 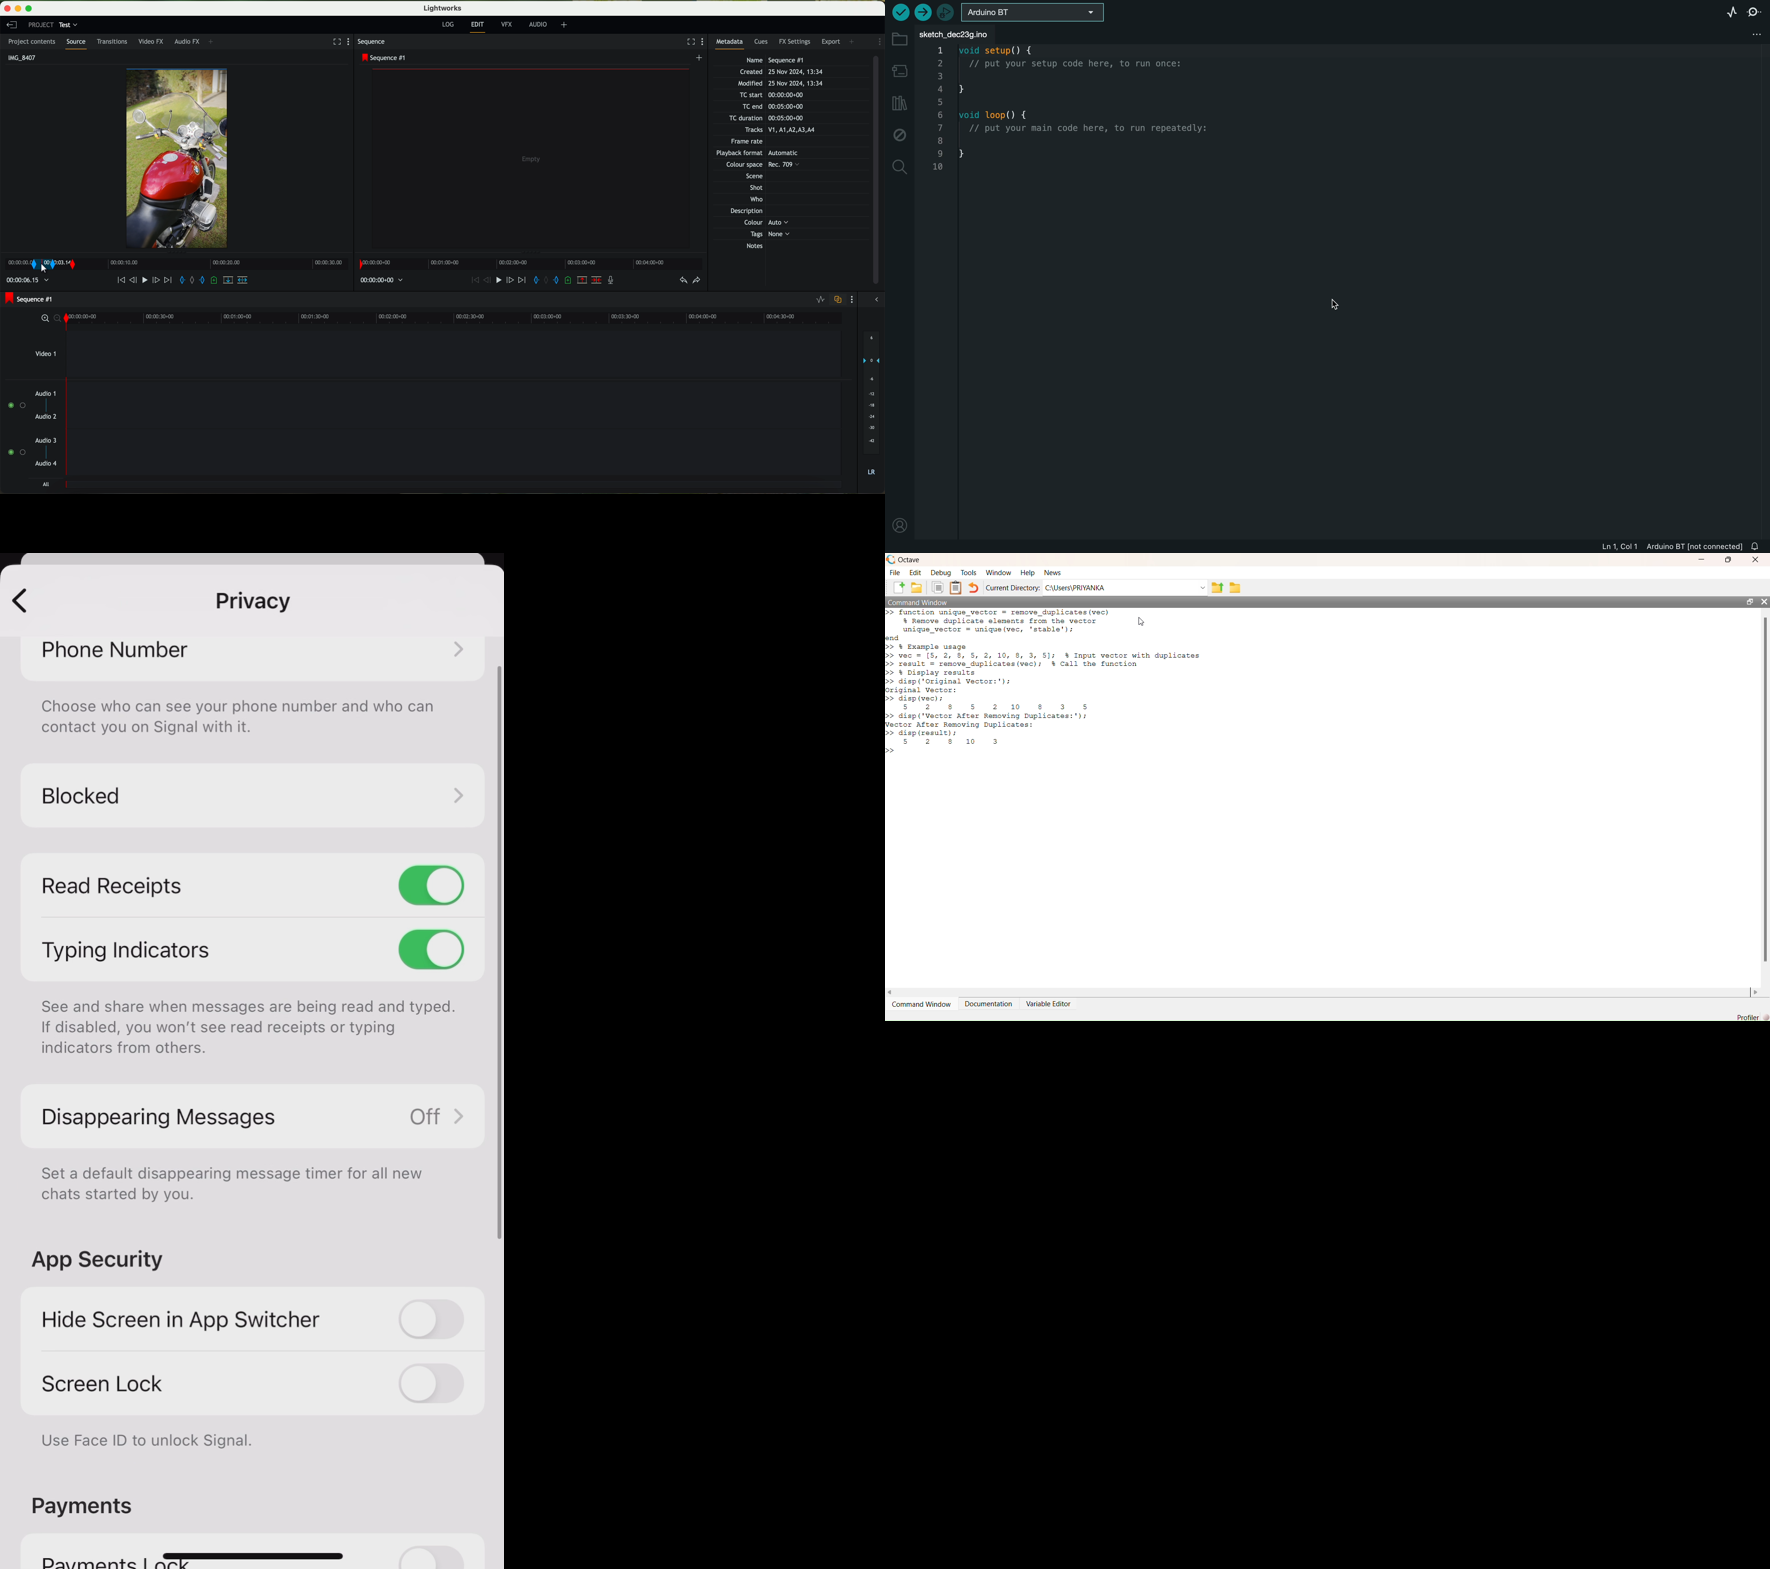 I want to click on IMG_8407, so click(x=20, y=57).